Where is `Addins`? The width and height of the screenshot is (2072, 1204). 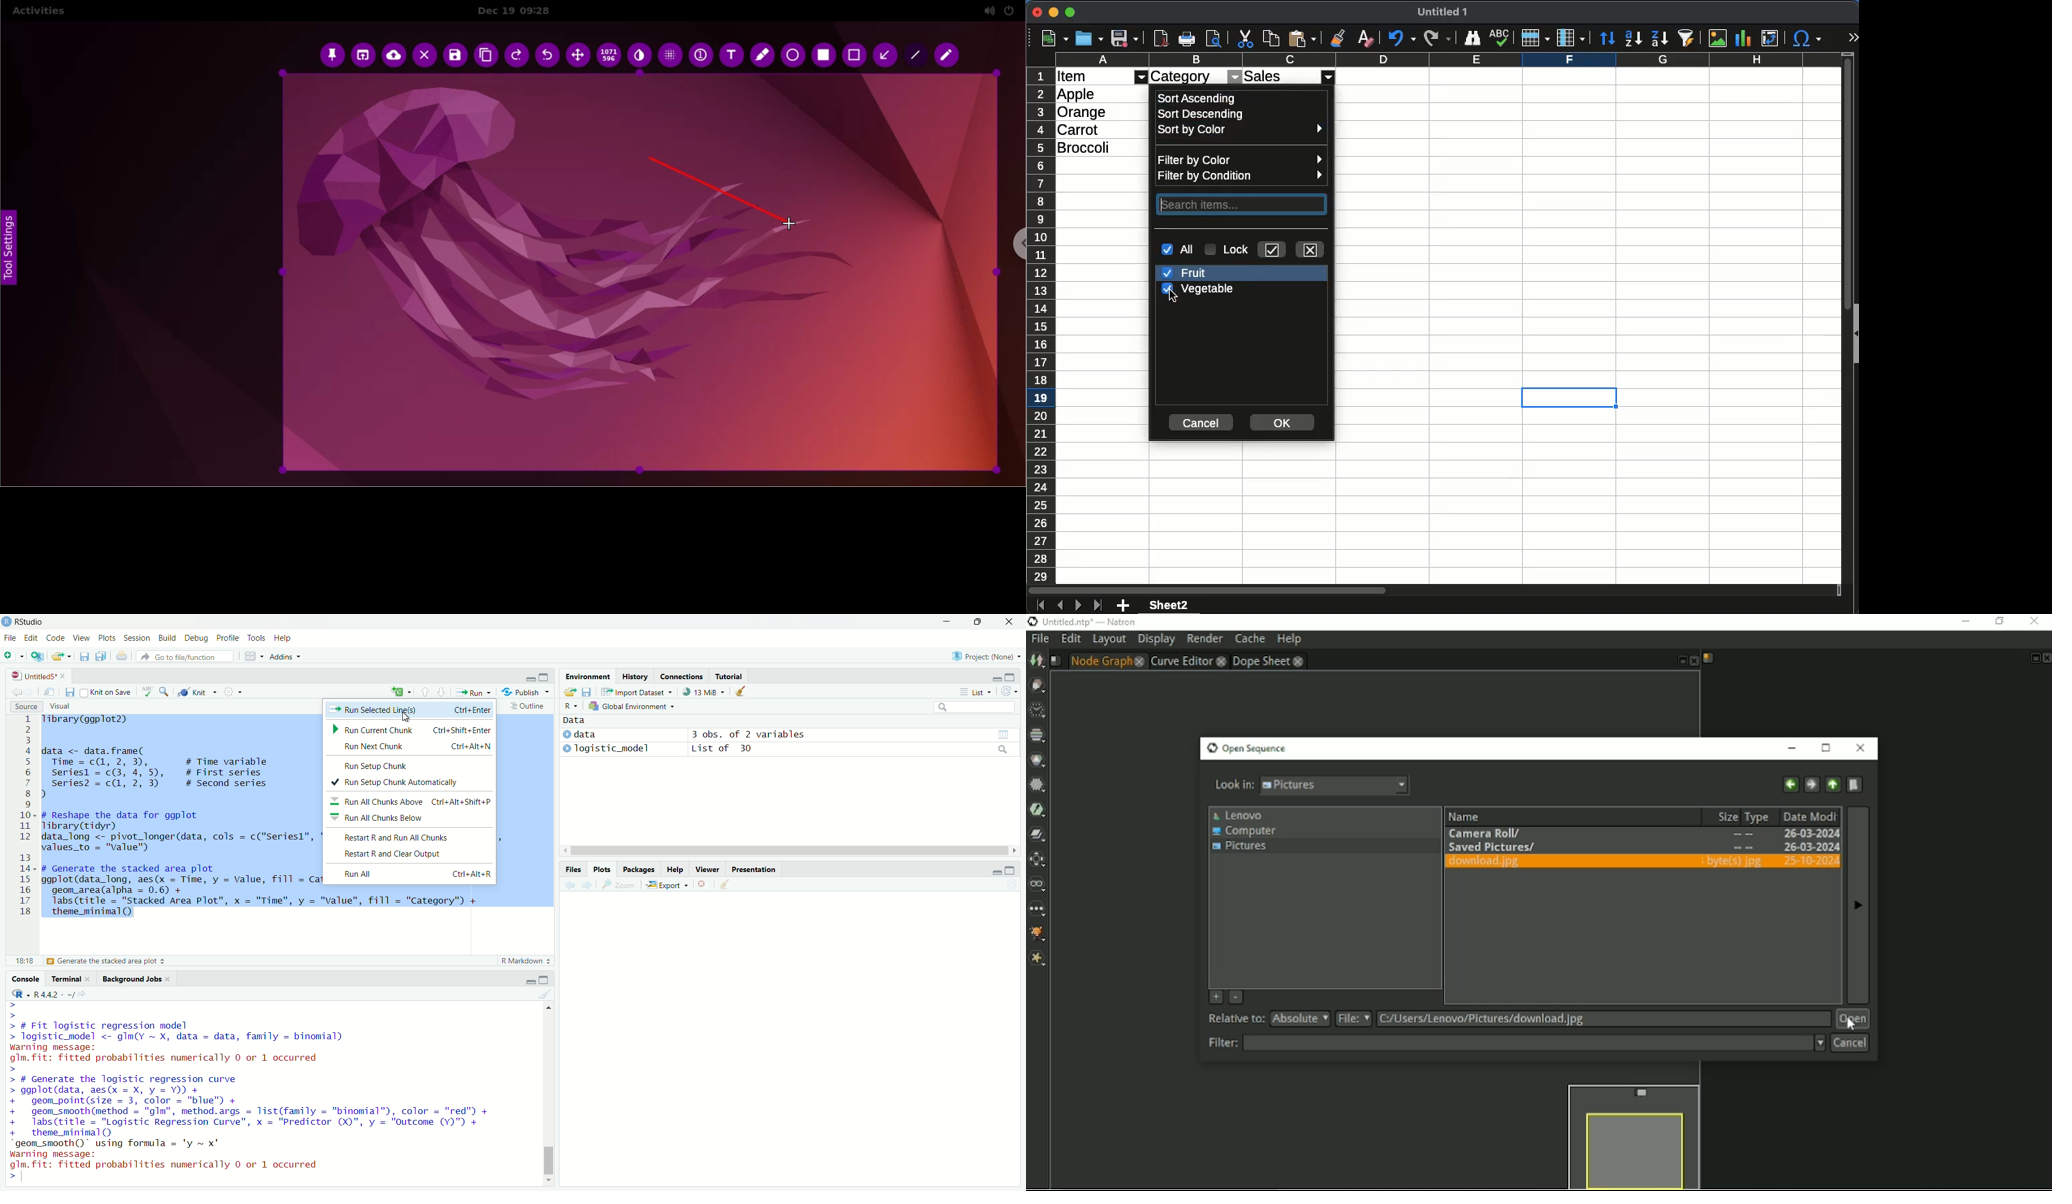 Addins is located at coordinates (282, 657).